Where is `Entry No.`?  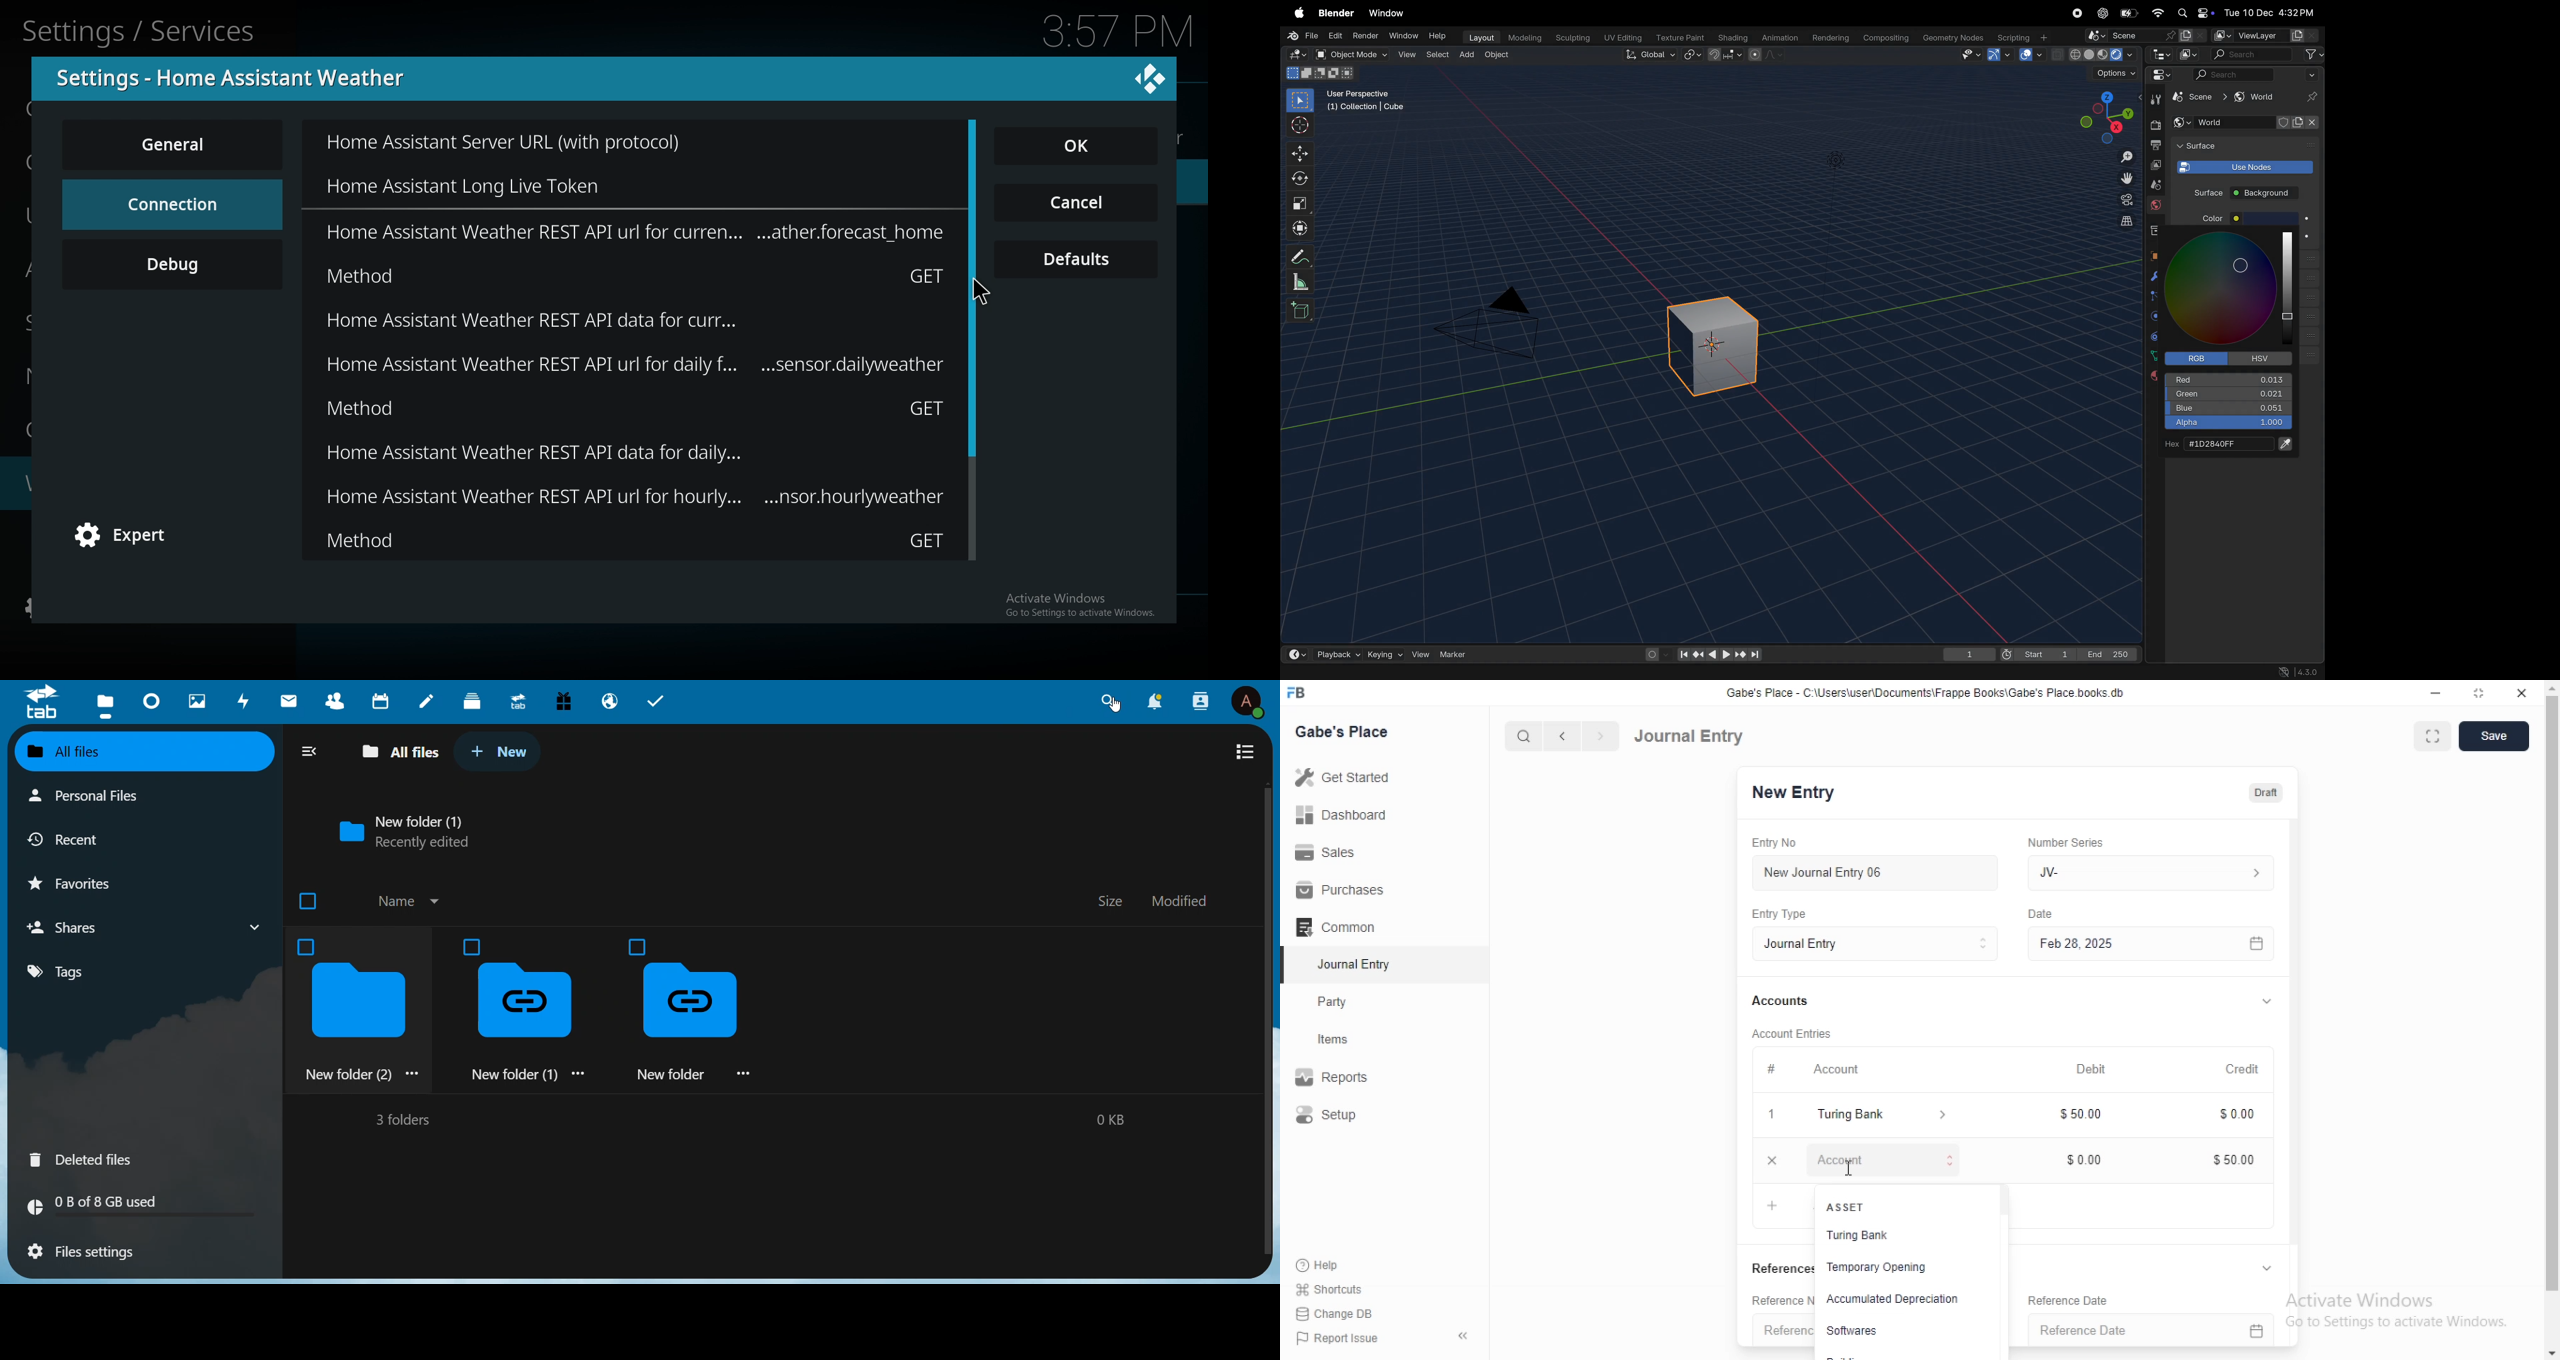 Entry No. is located at coordinates (1788, 843).